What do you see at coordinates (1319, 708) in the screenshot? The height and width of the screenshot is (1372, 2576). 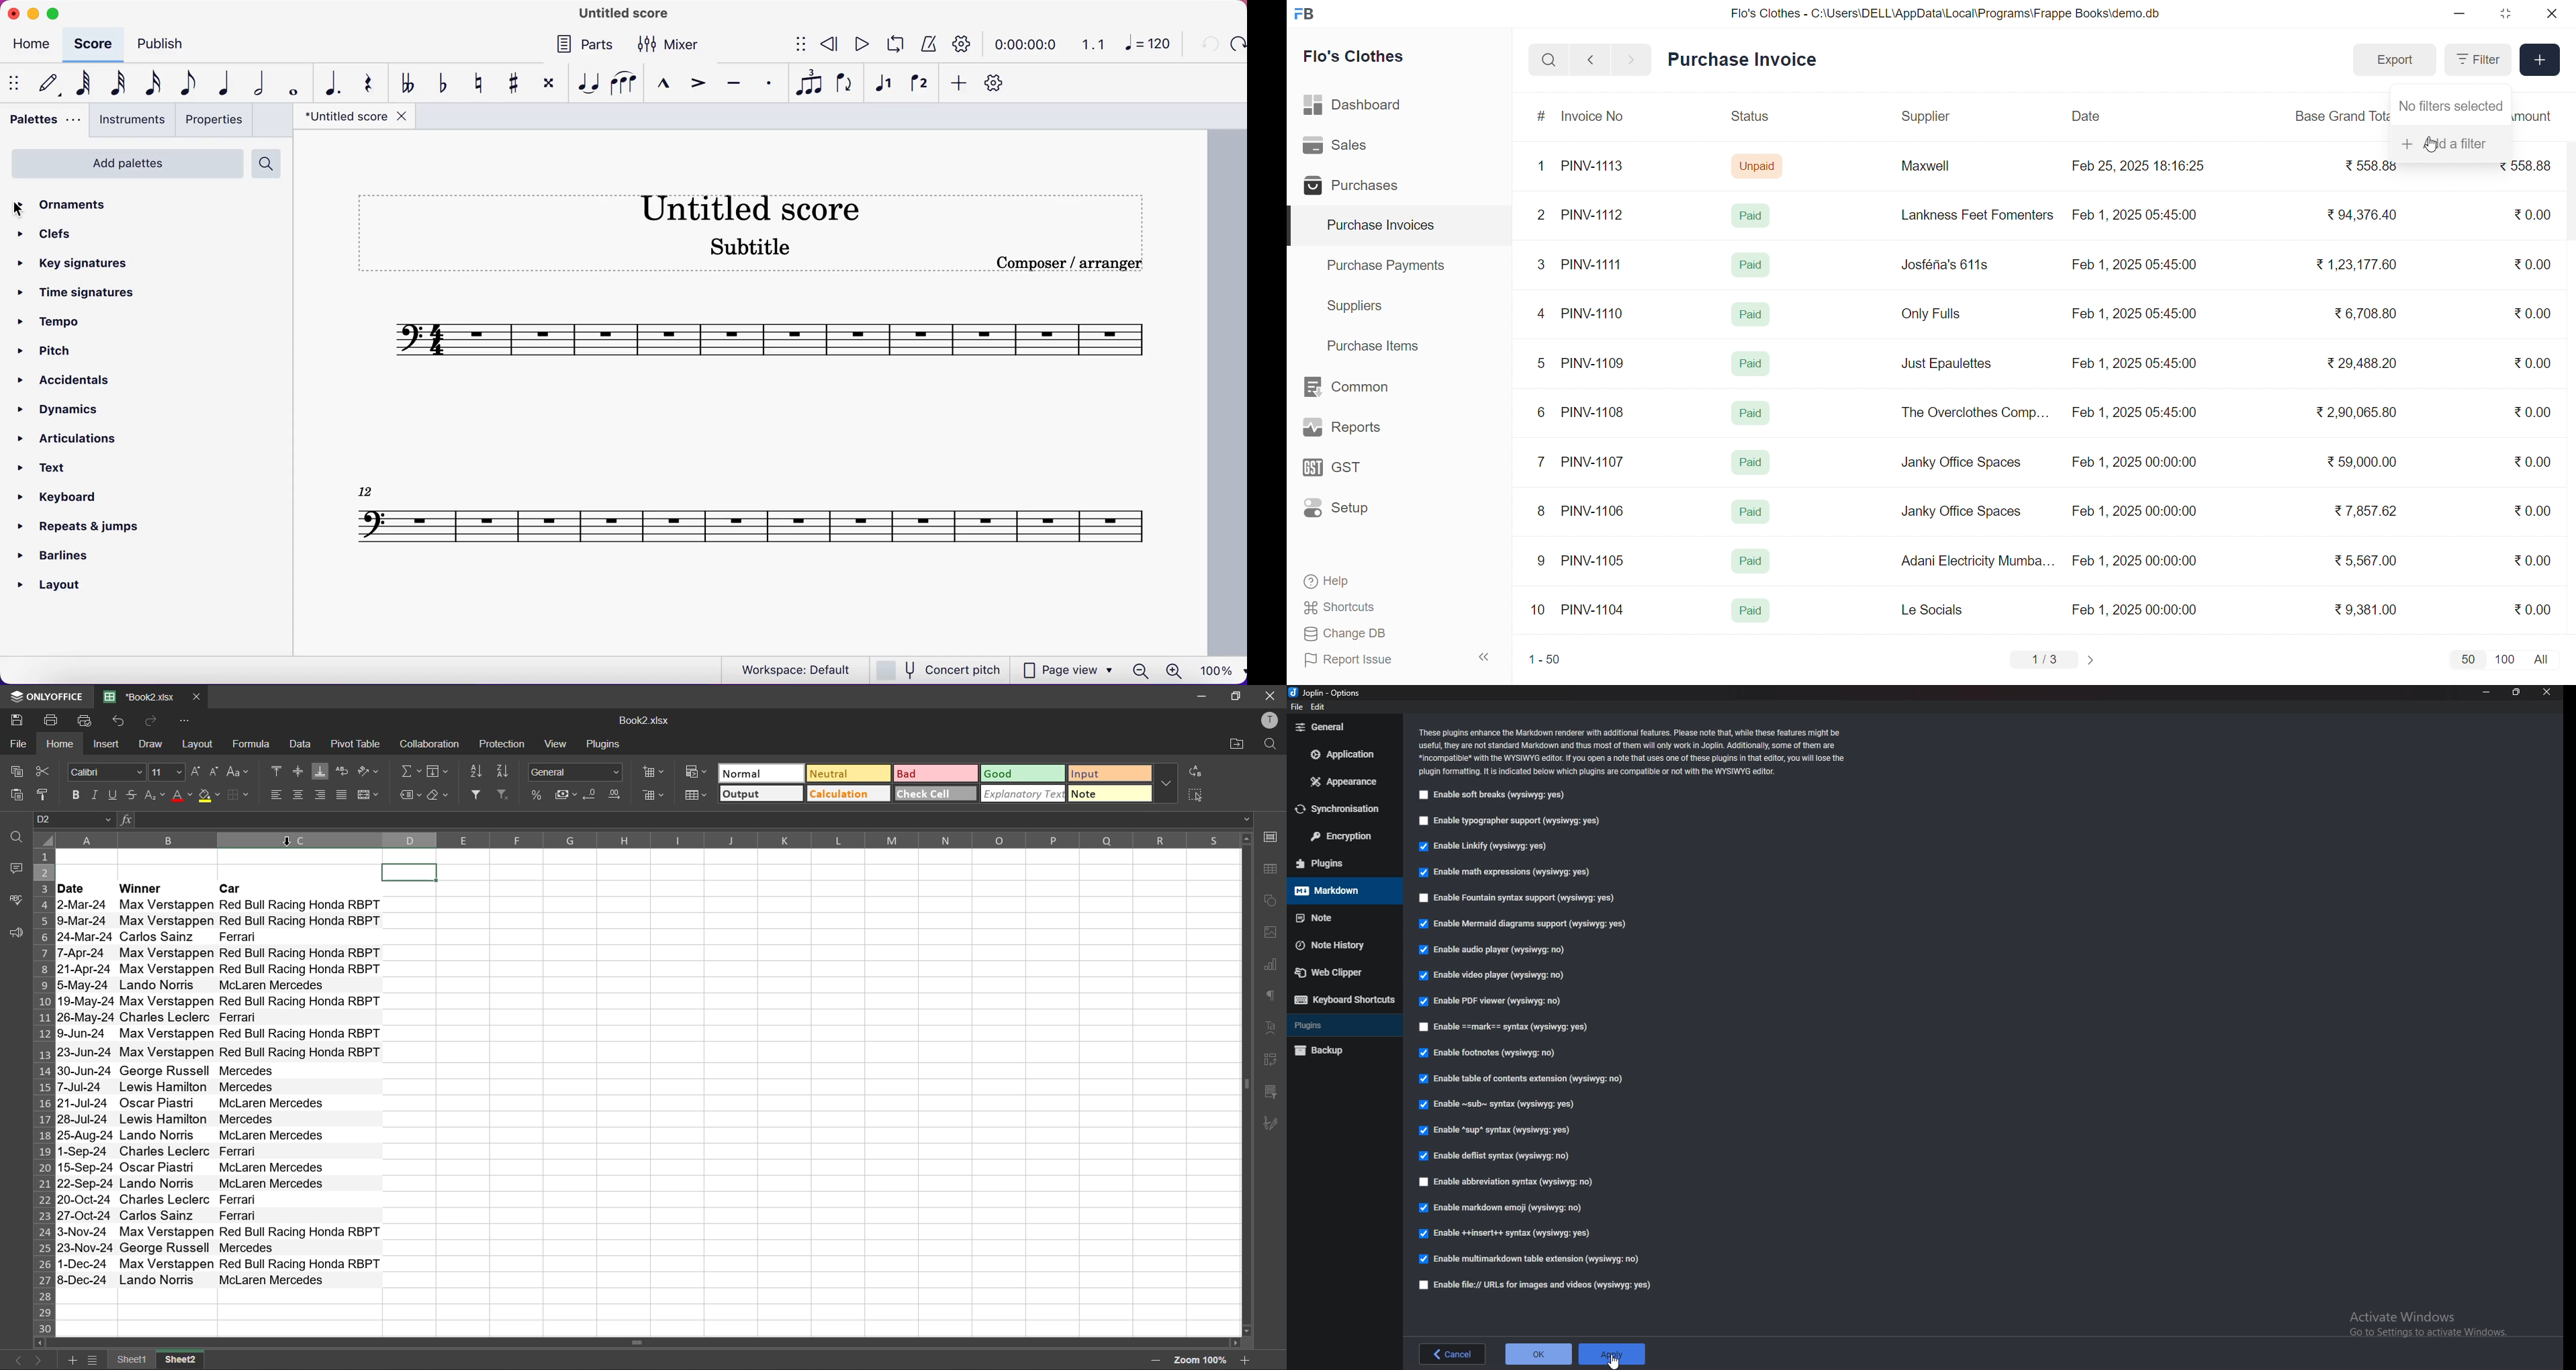 I see `edit` at bounding box center [1319, 708].